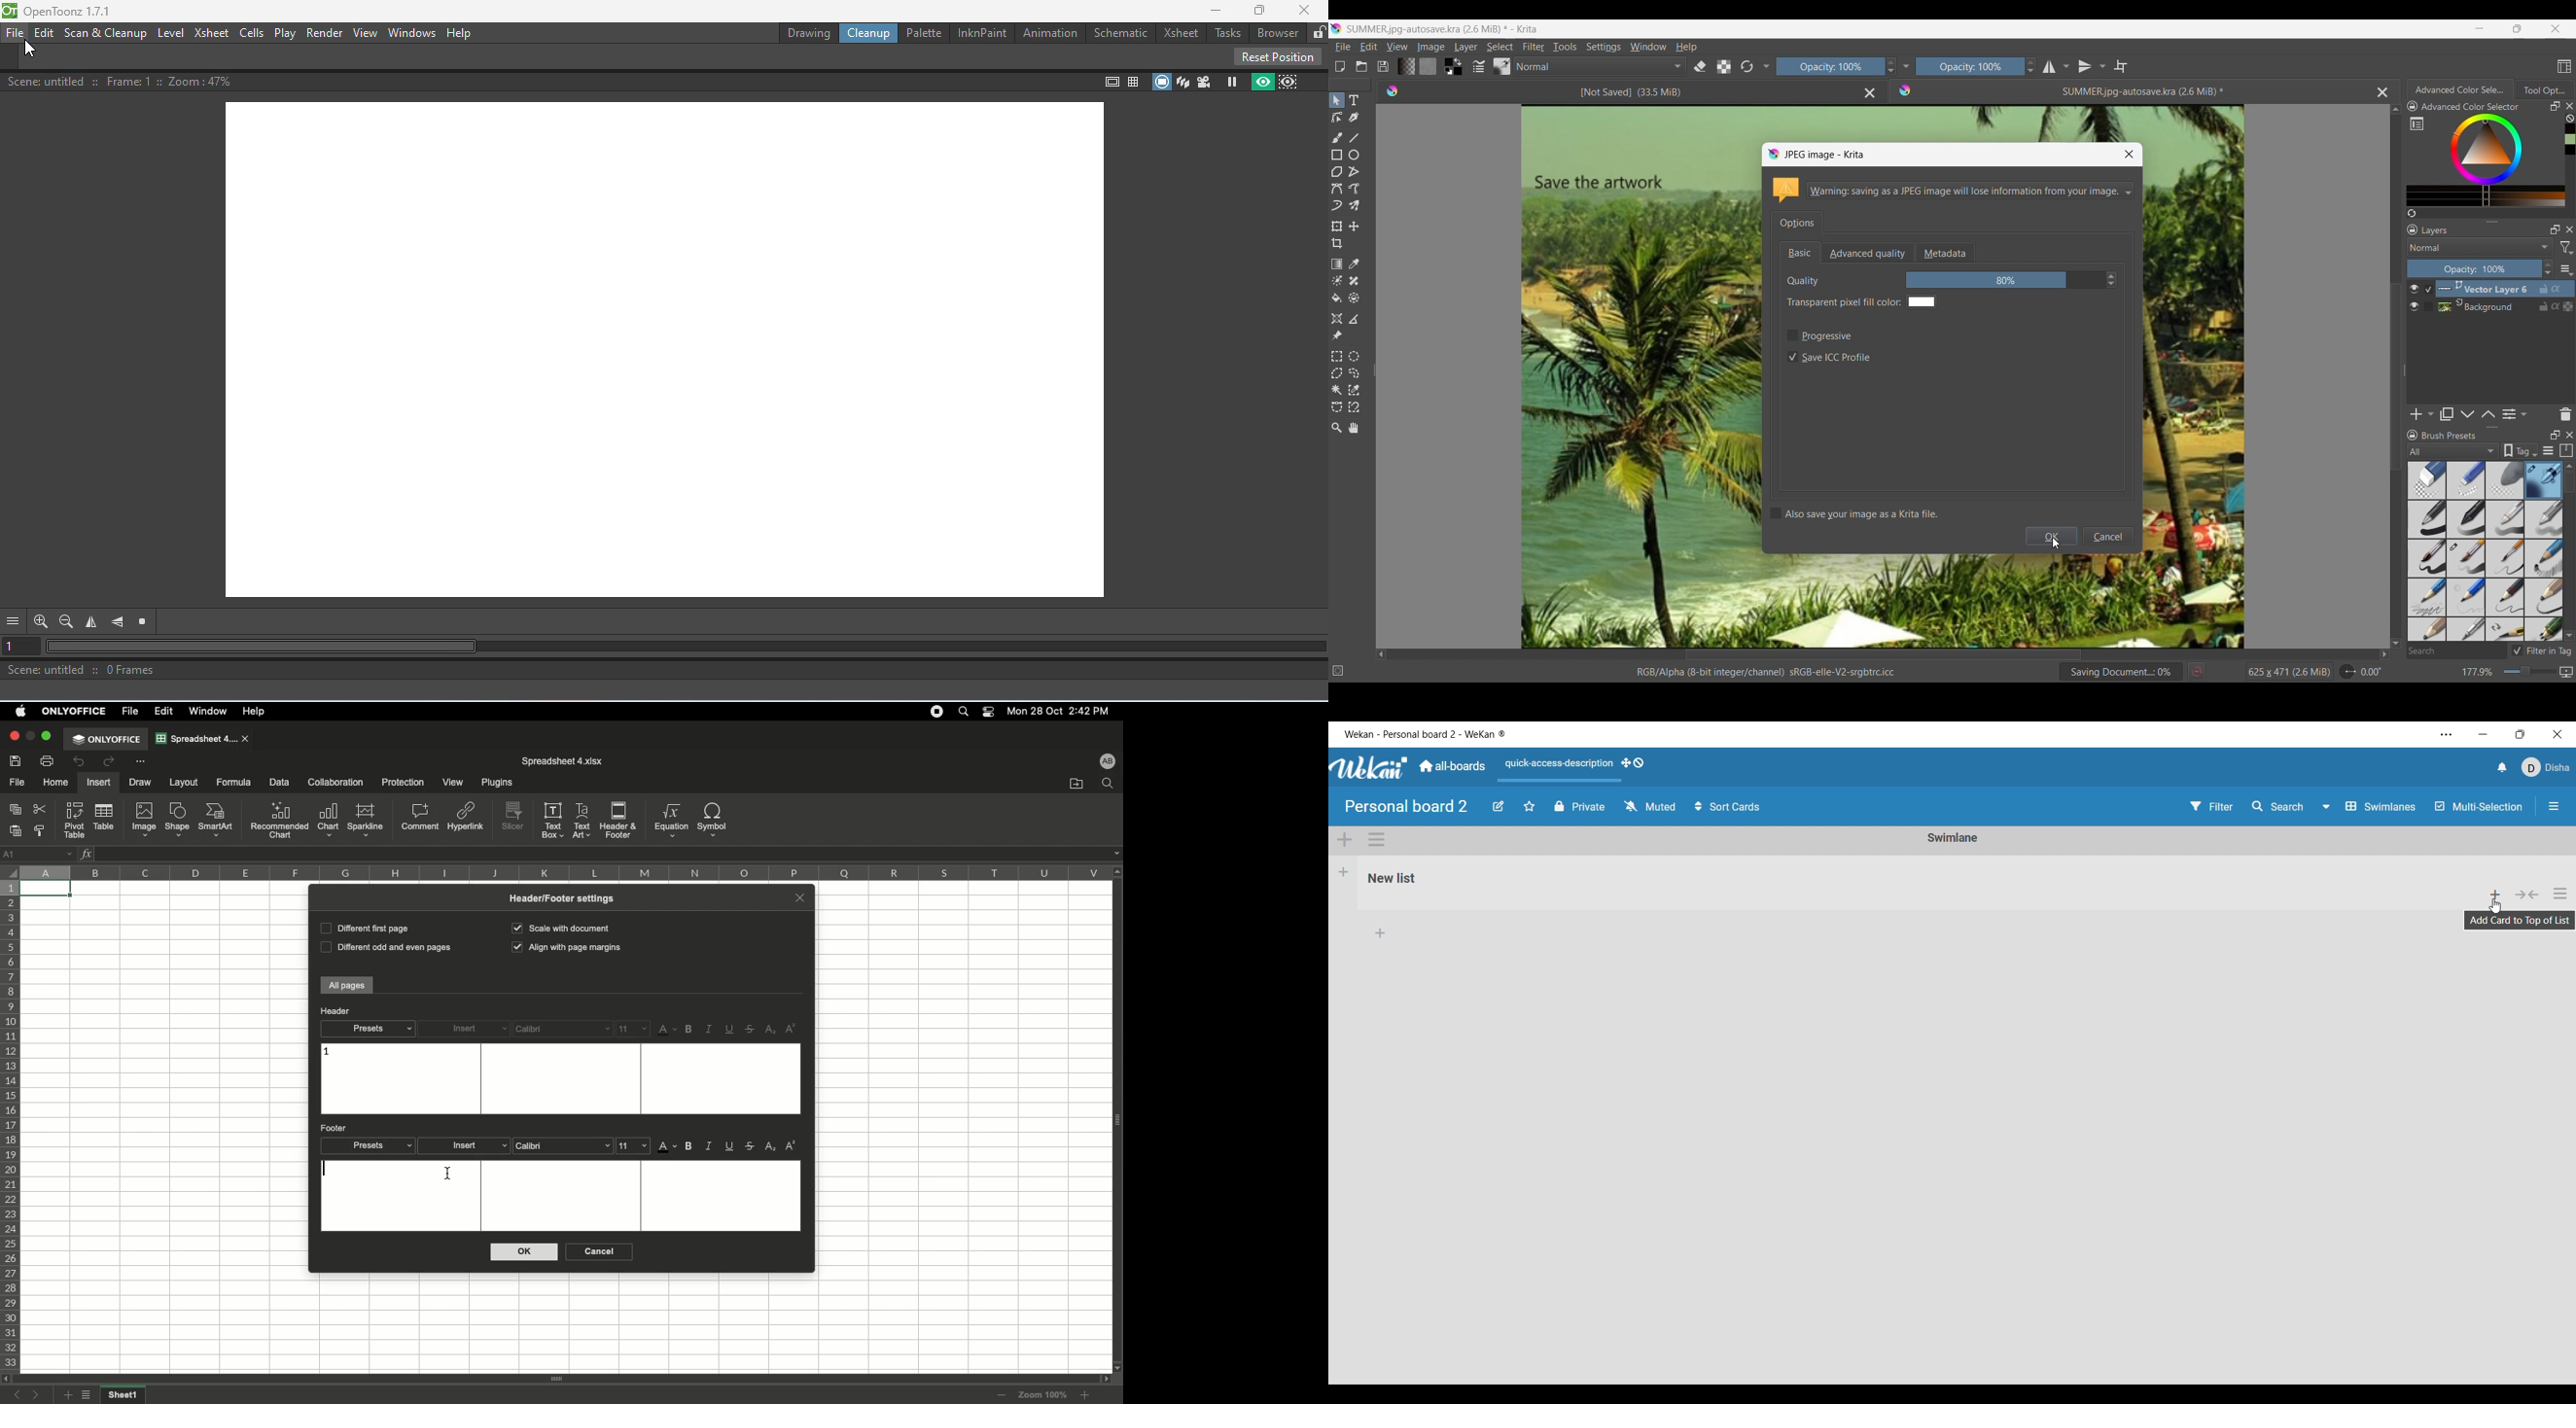 The height and width of the screenshot is (1428, 2576). What do you see at coordinates (1445, 61) in the screenshot?
I see `Foreground color` at bounding box center [1445, 61].